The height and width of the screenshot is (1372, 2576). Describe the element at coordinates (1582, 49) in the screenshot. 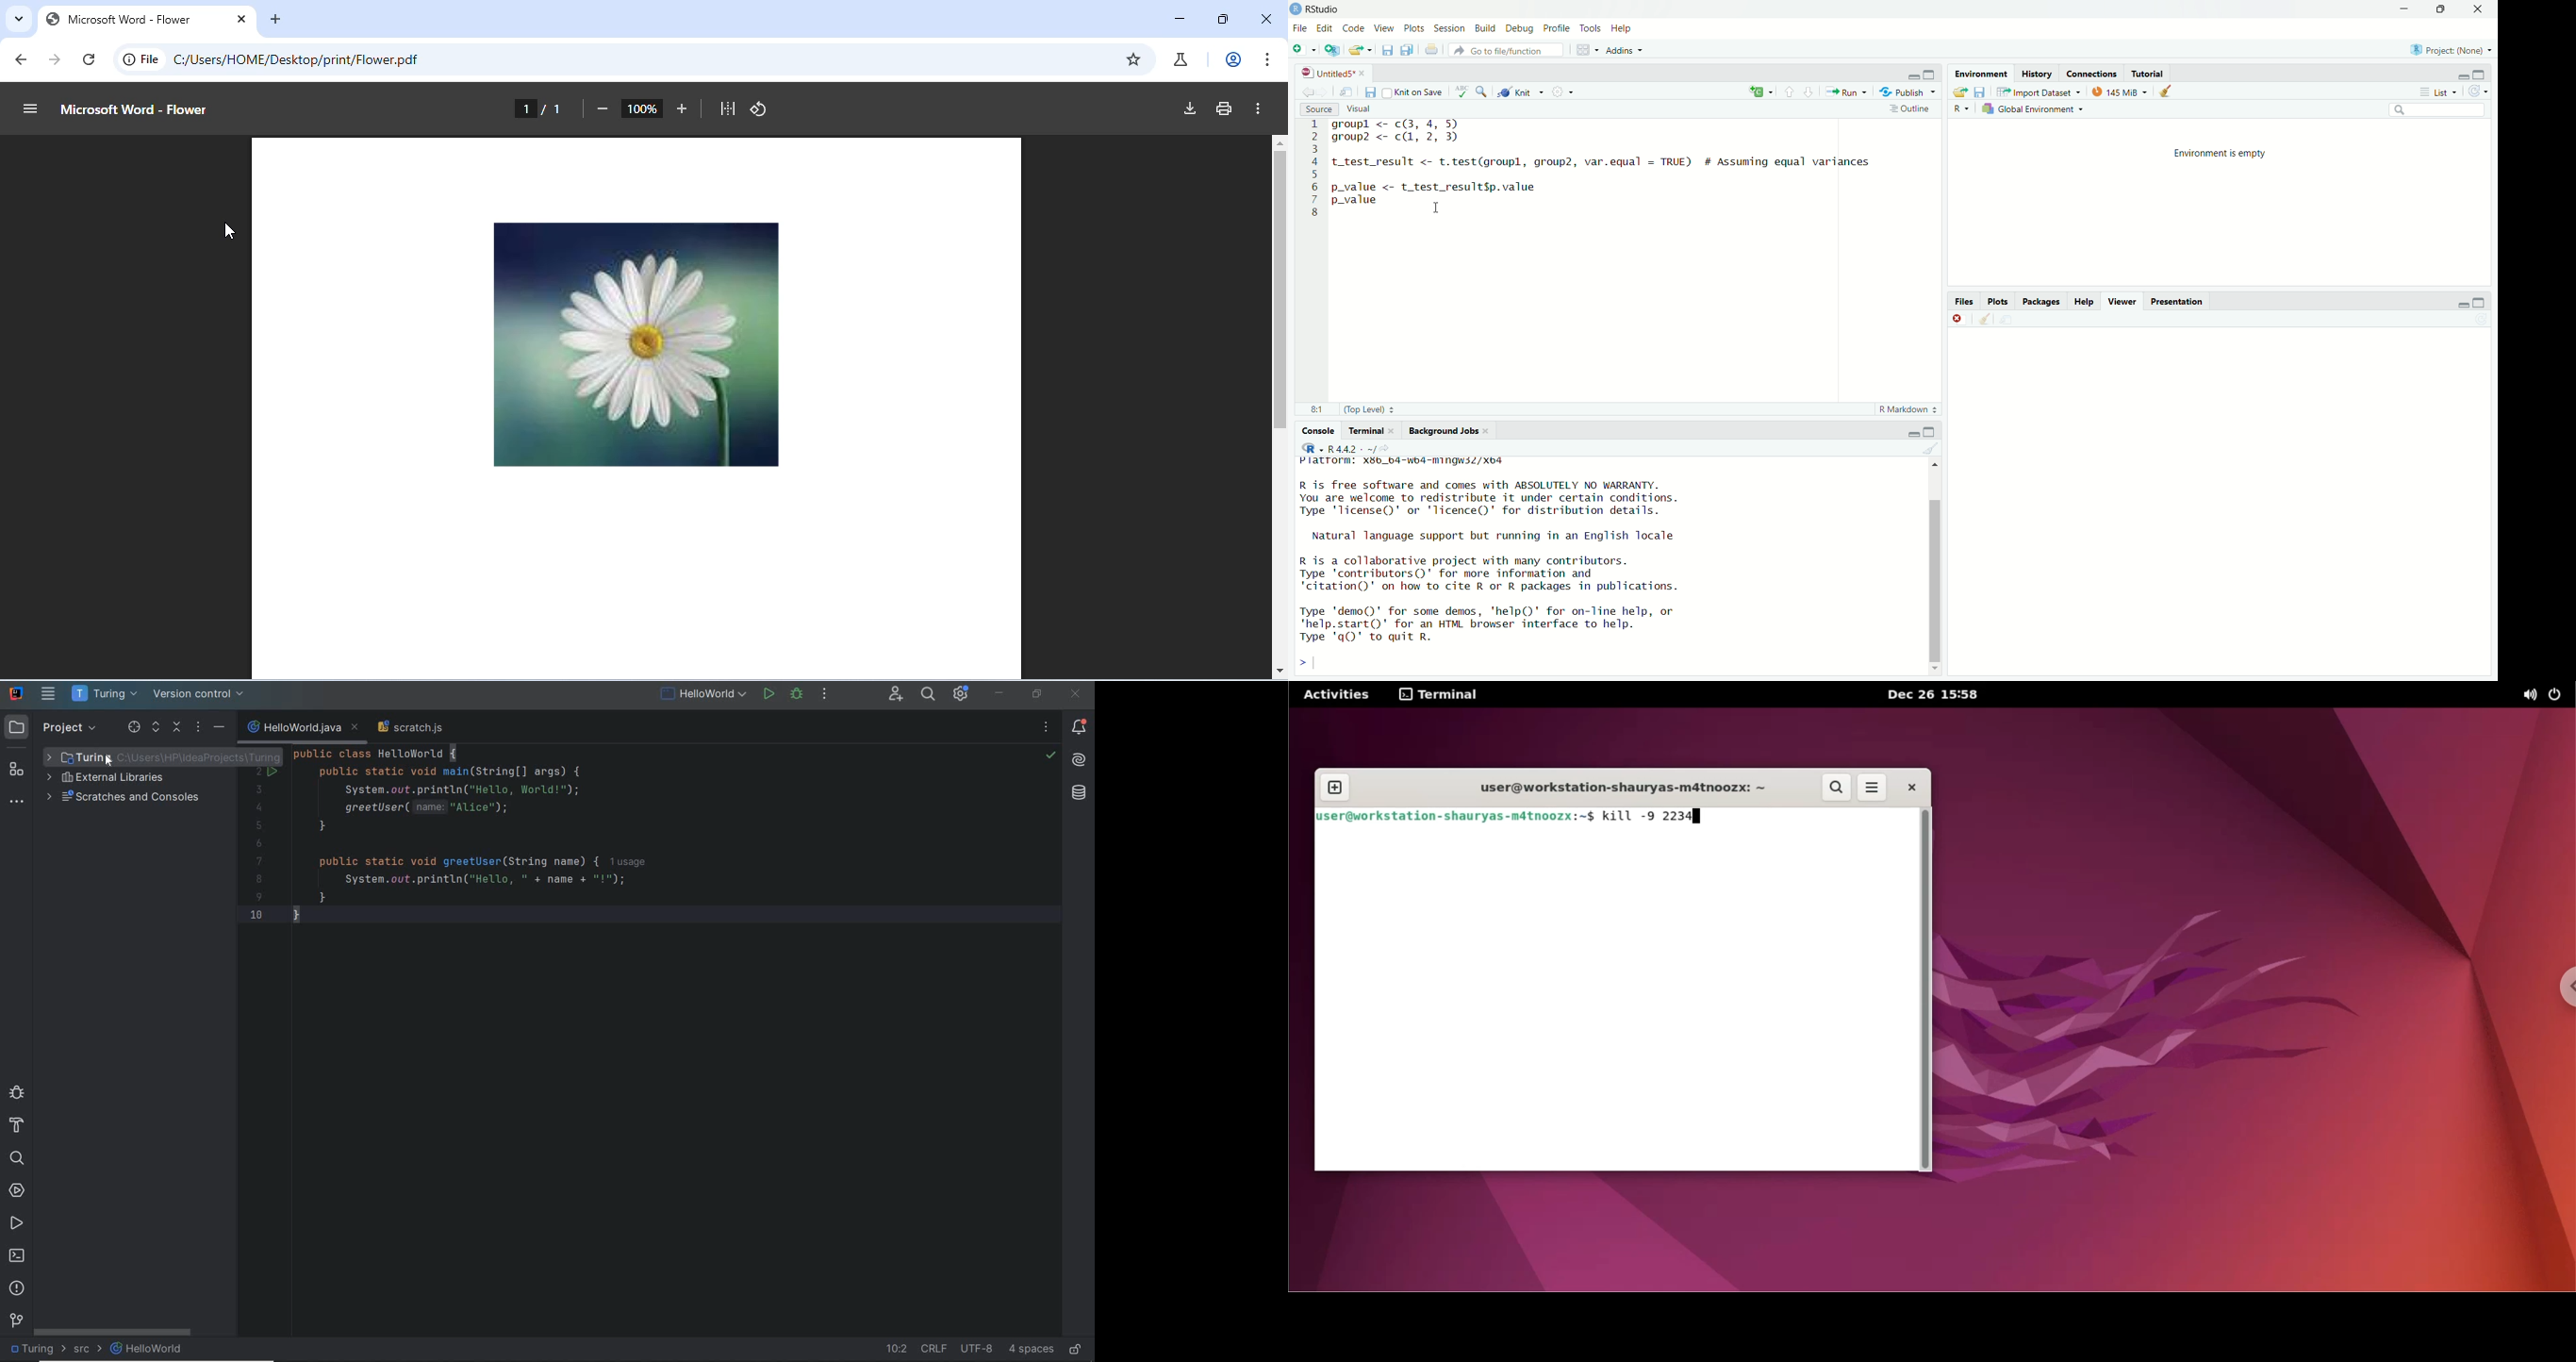

I see `workspace panes` at that location.